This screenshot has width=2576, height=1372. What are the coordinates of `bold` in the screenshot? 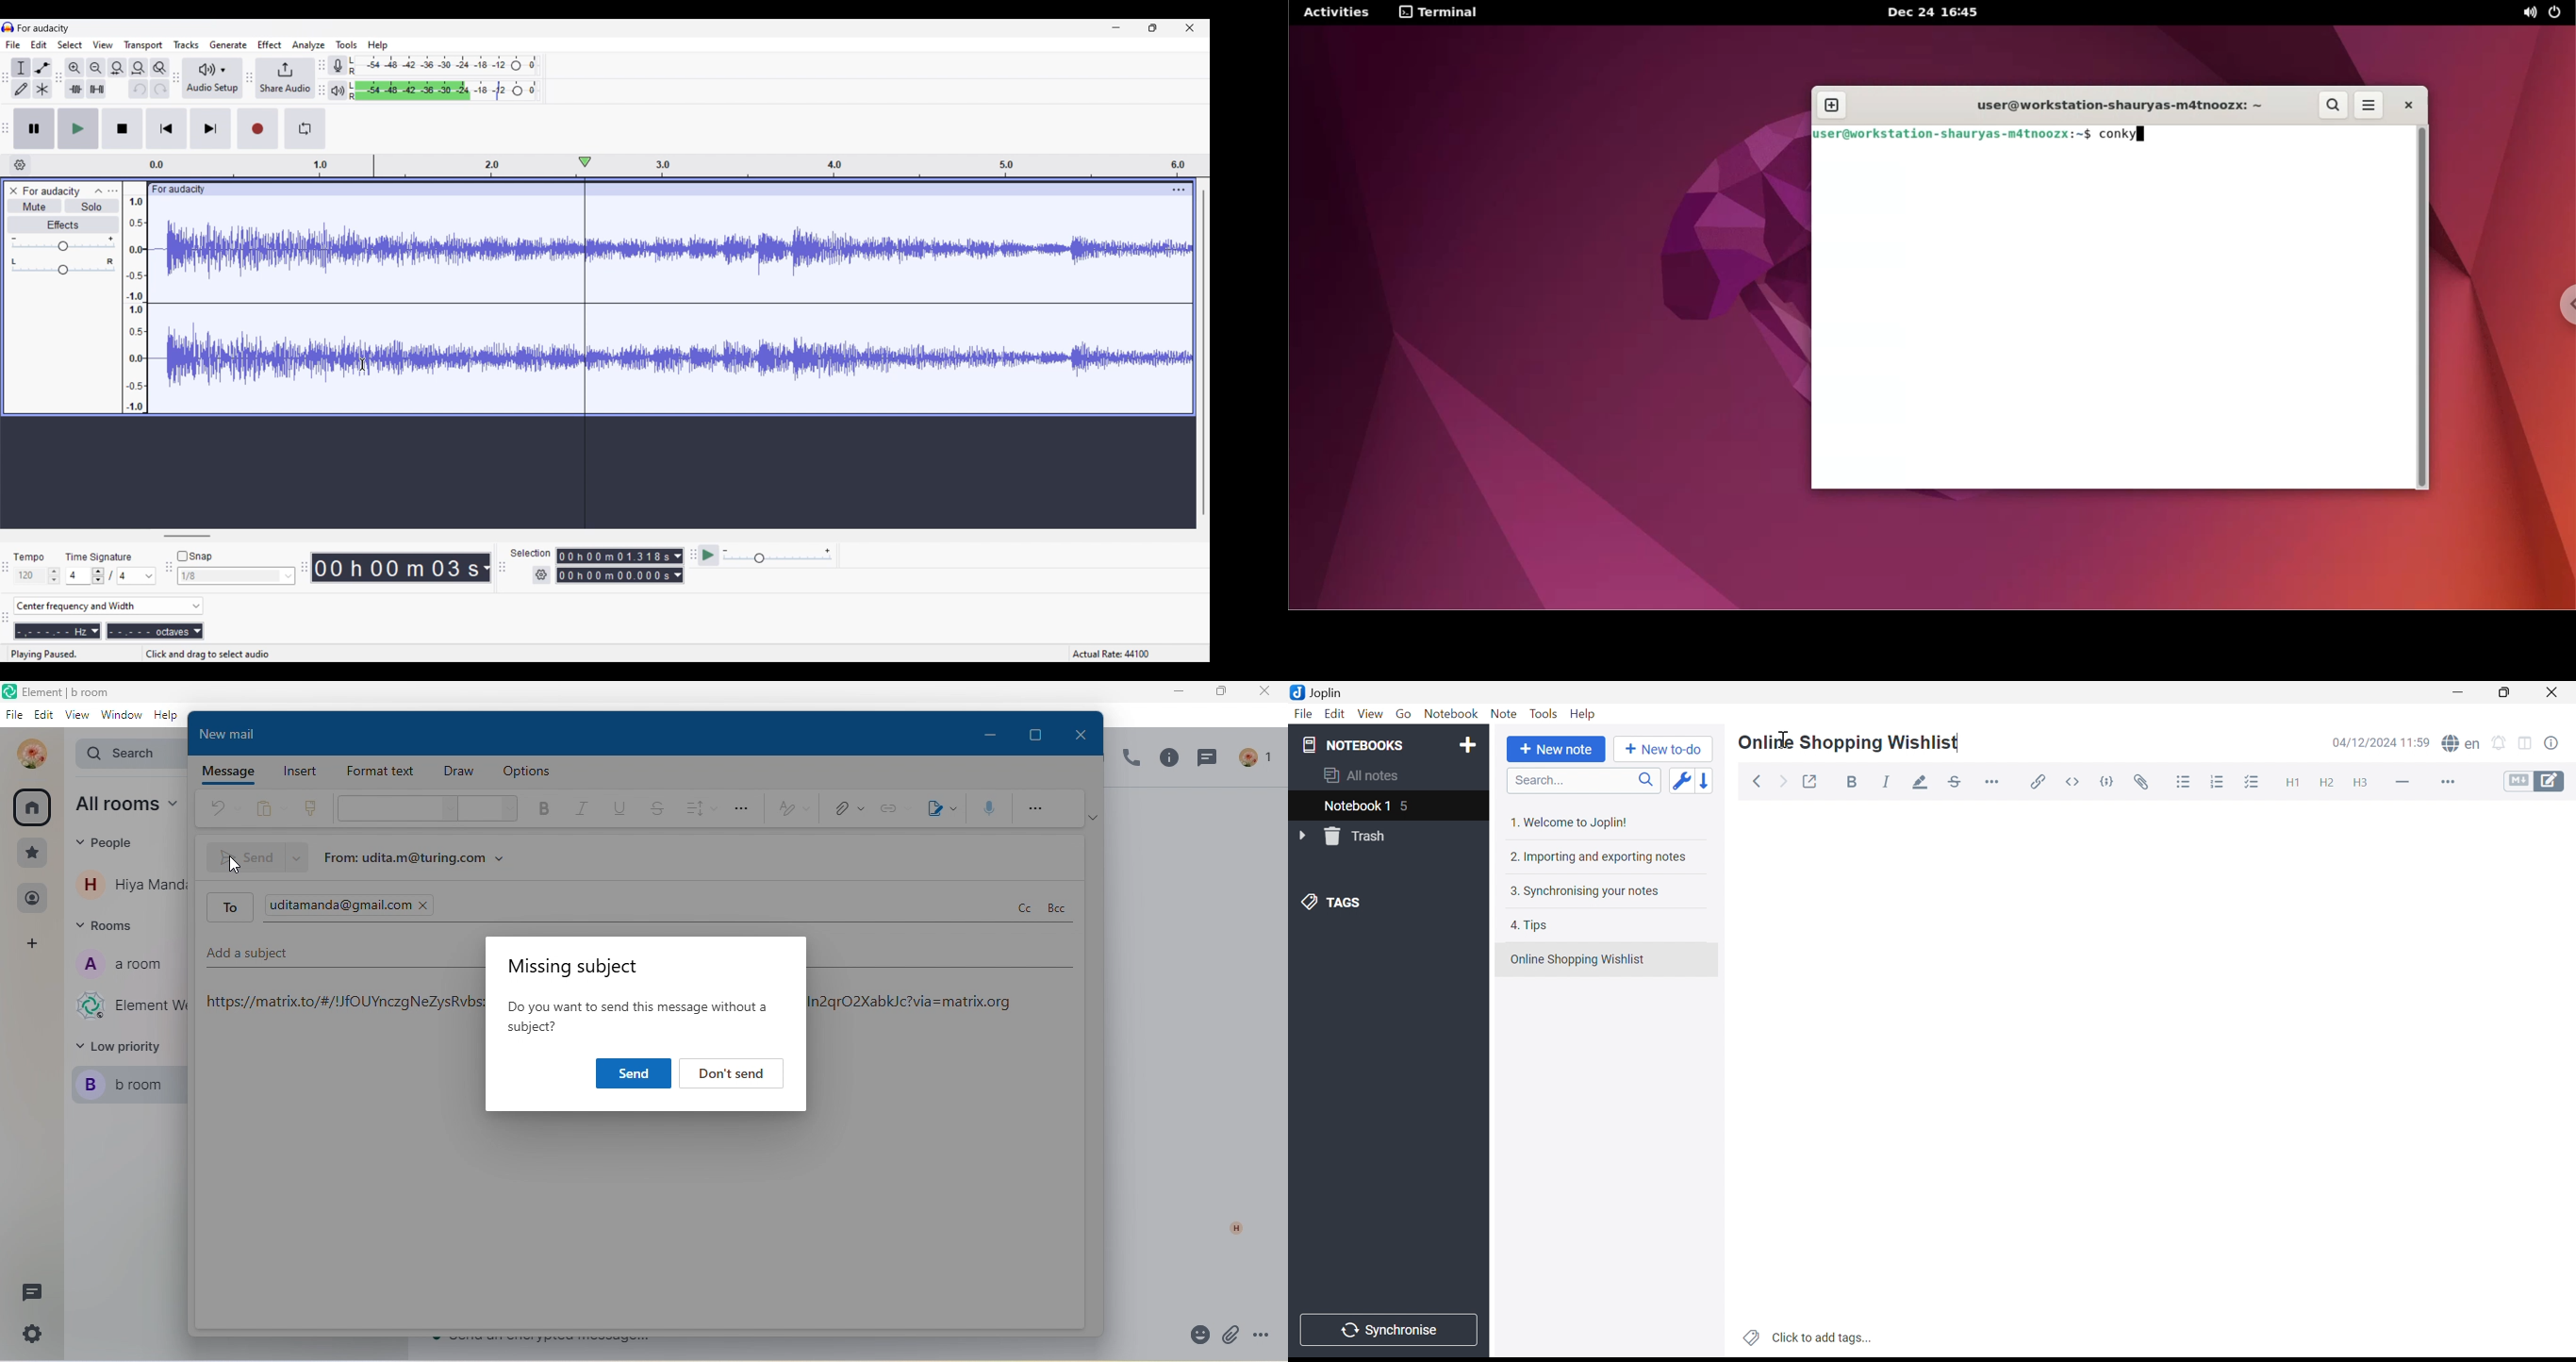 It's located at (539, 811).